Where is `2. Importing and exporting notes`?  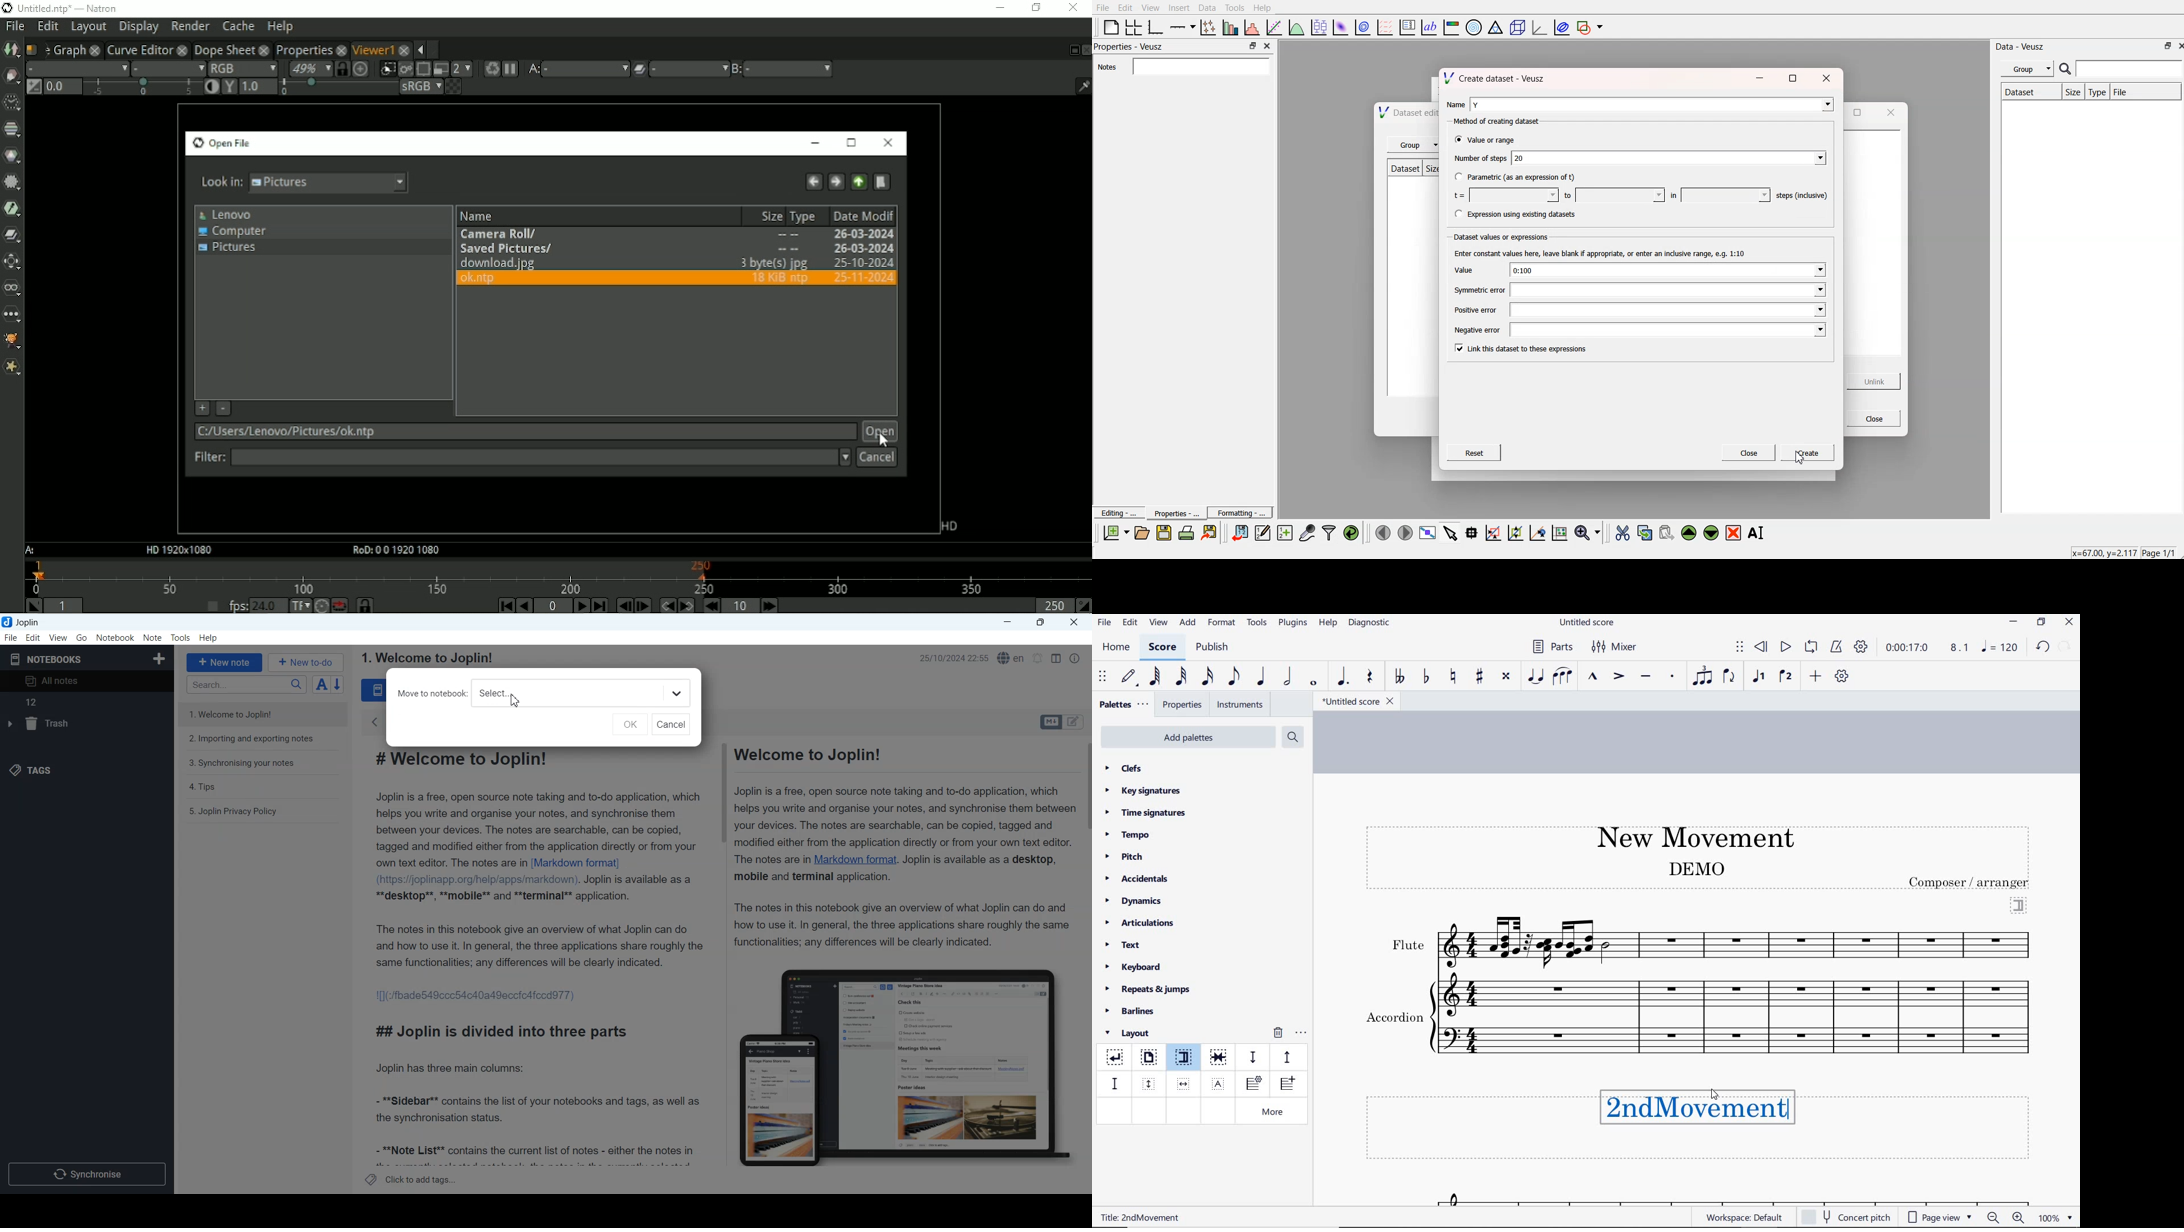 2. Importing and exporting notes is located at coordinates (253, 740).